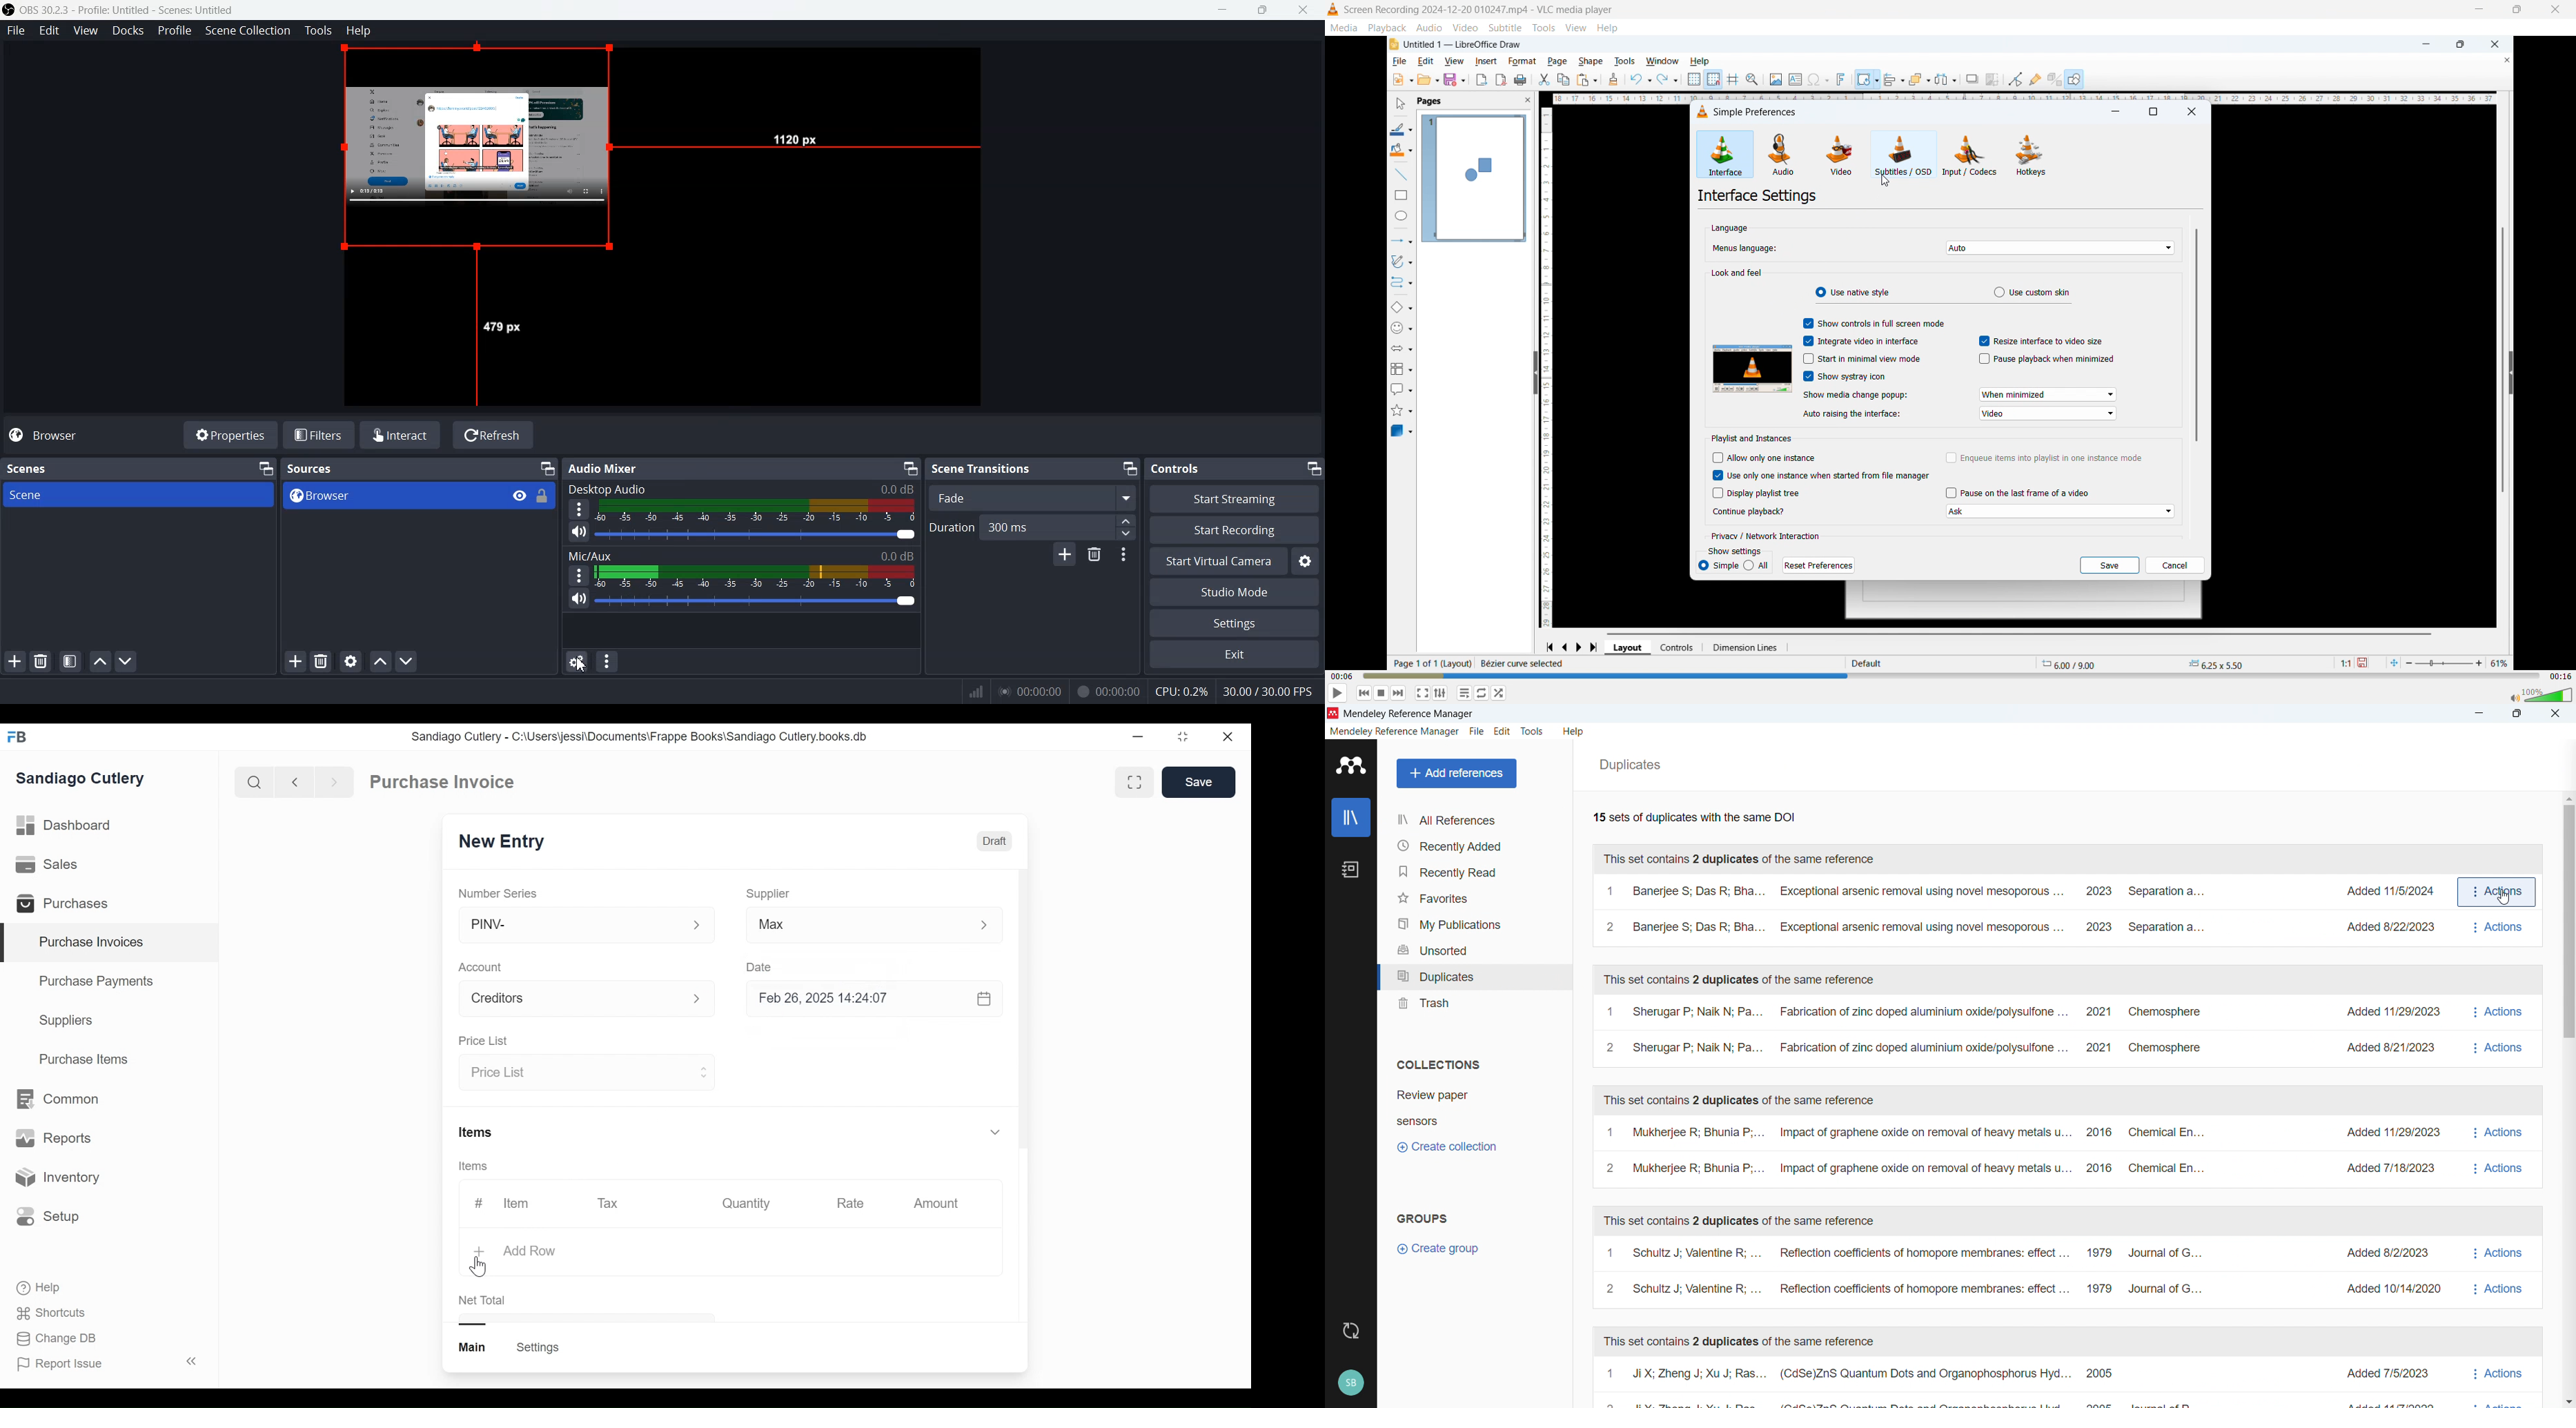  Describe the element at coordinates (483, 1300) in the screenshot. I see `Net Total` at that location.